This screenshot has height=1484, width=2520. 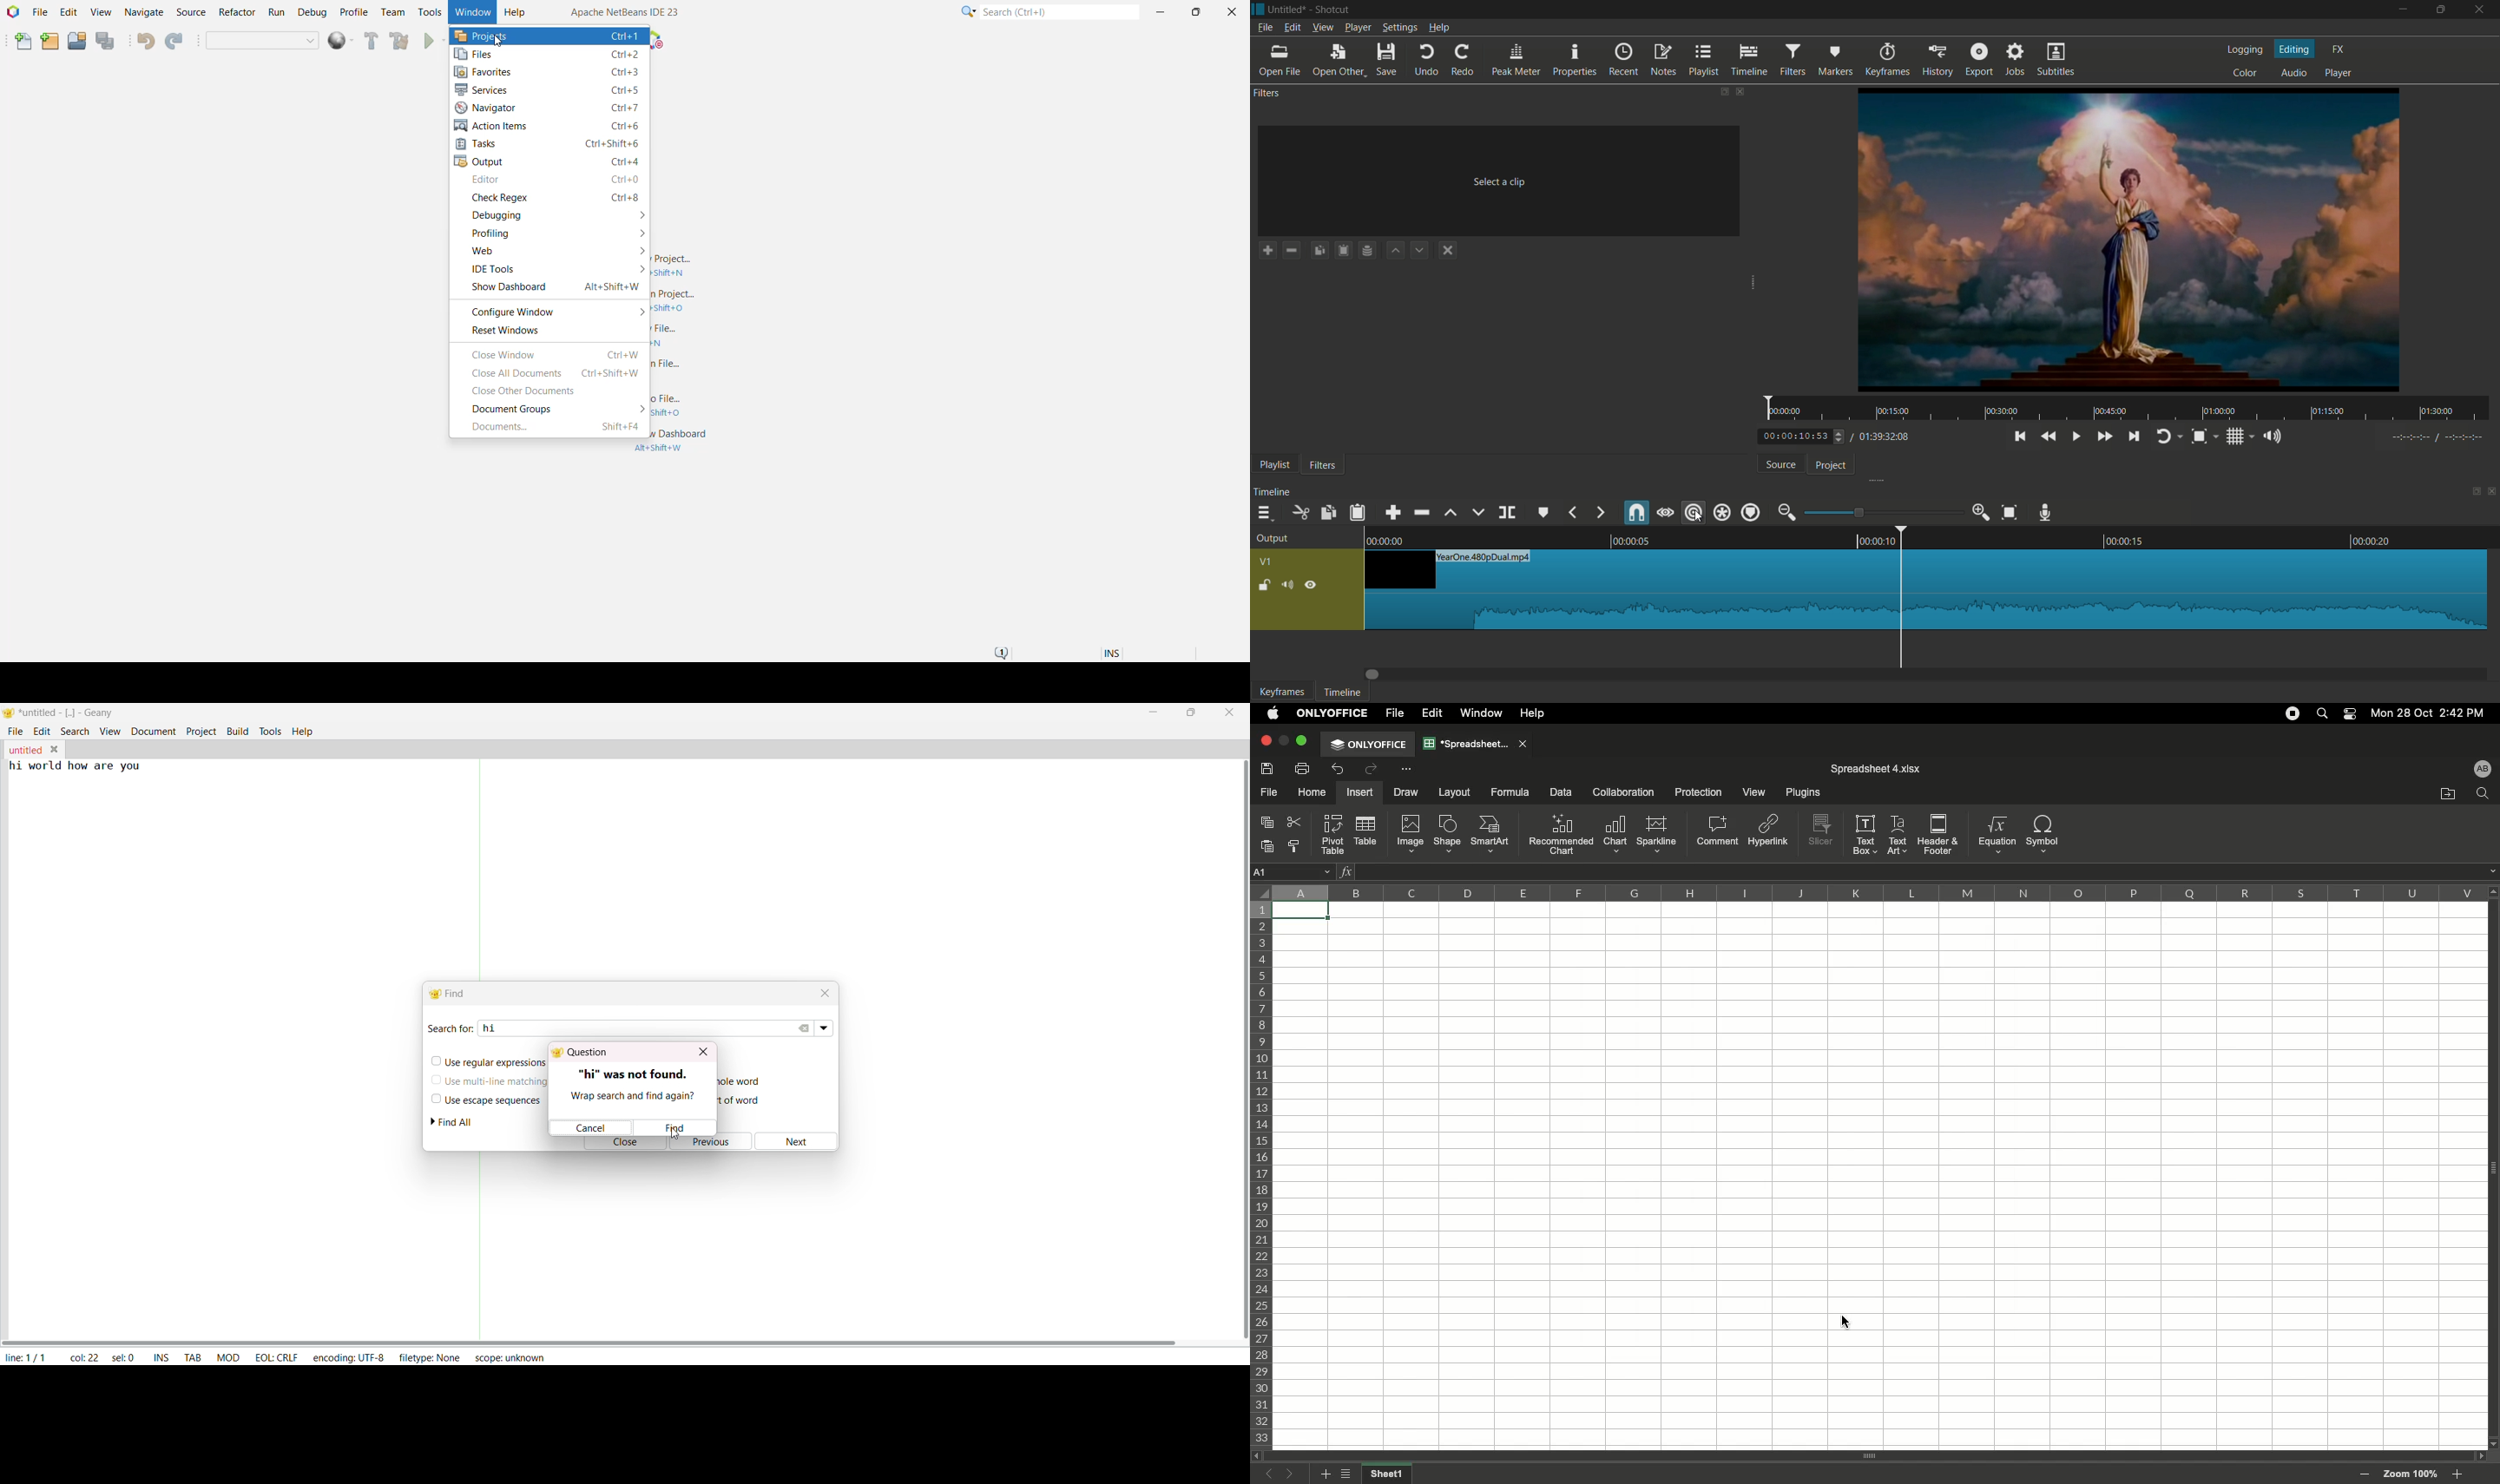 I want to click on Selected cell, so click(x=1302, y=912).